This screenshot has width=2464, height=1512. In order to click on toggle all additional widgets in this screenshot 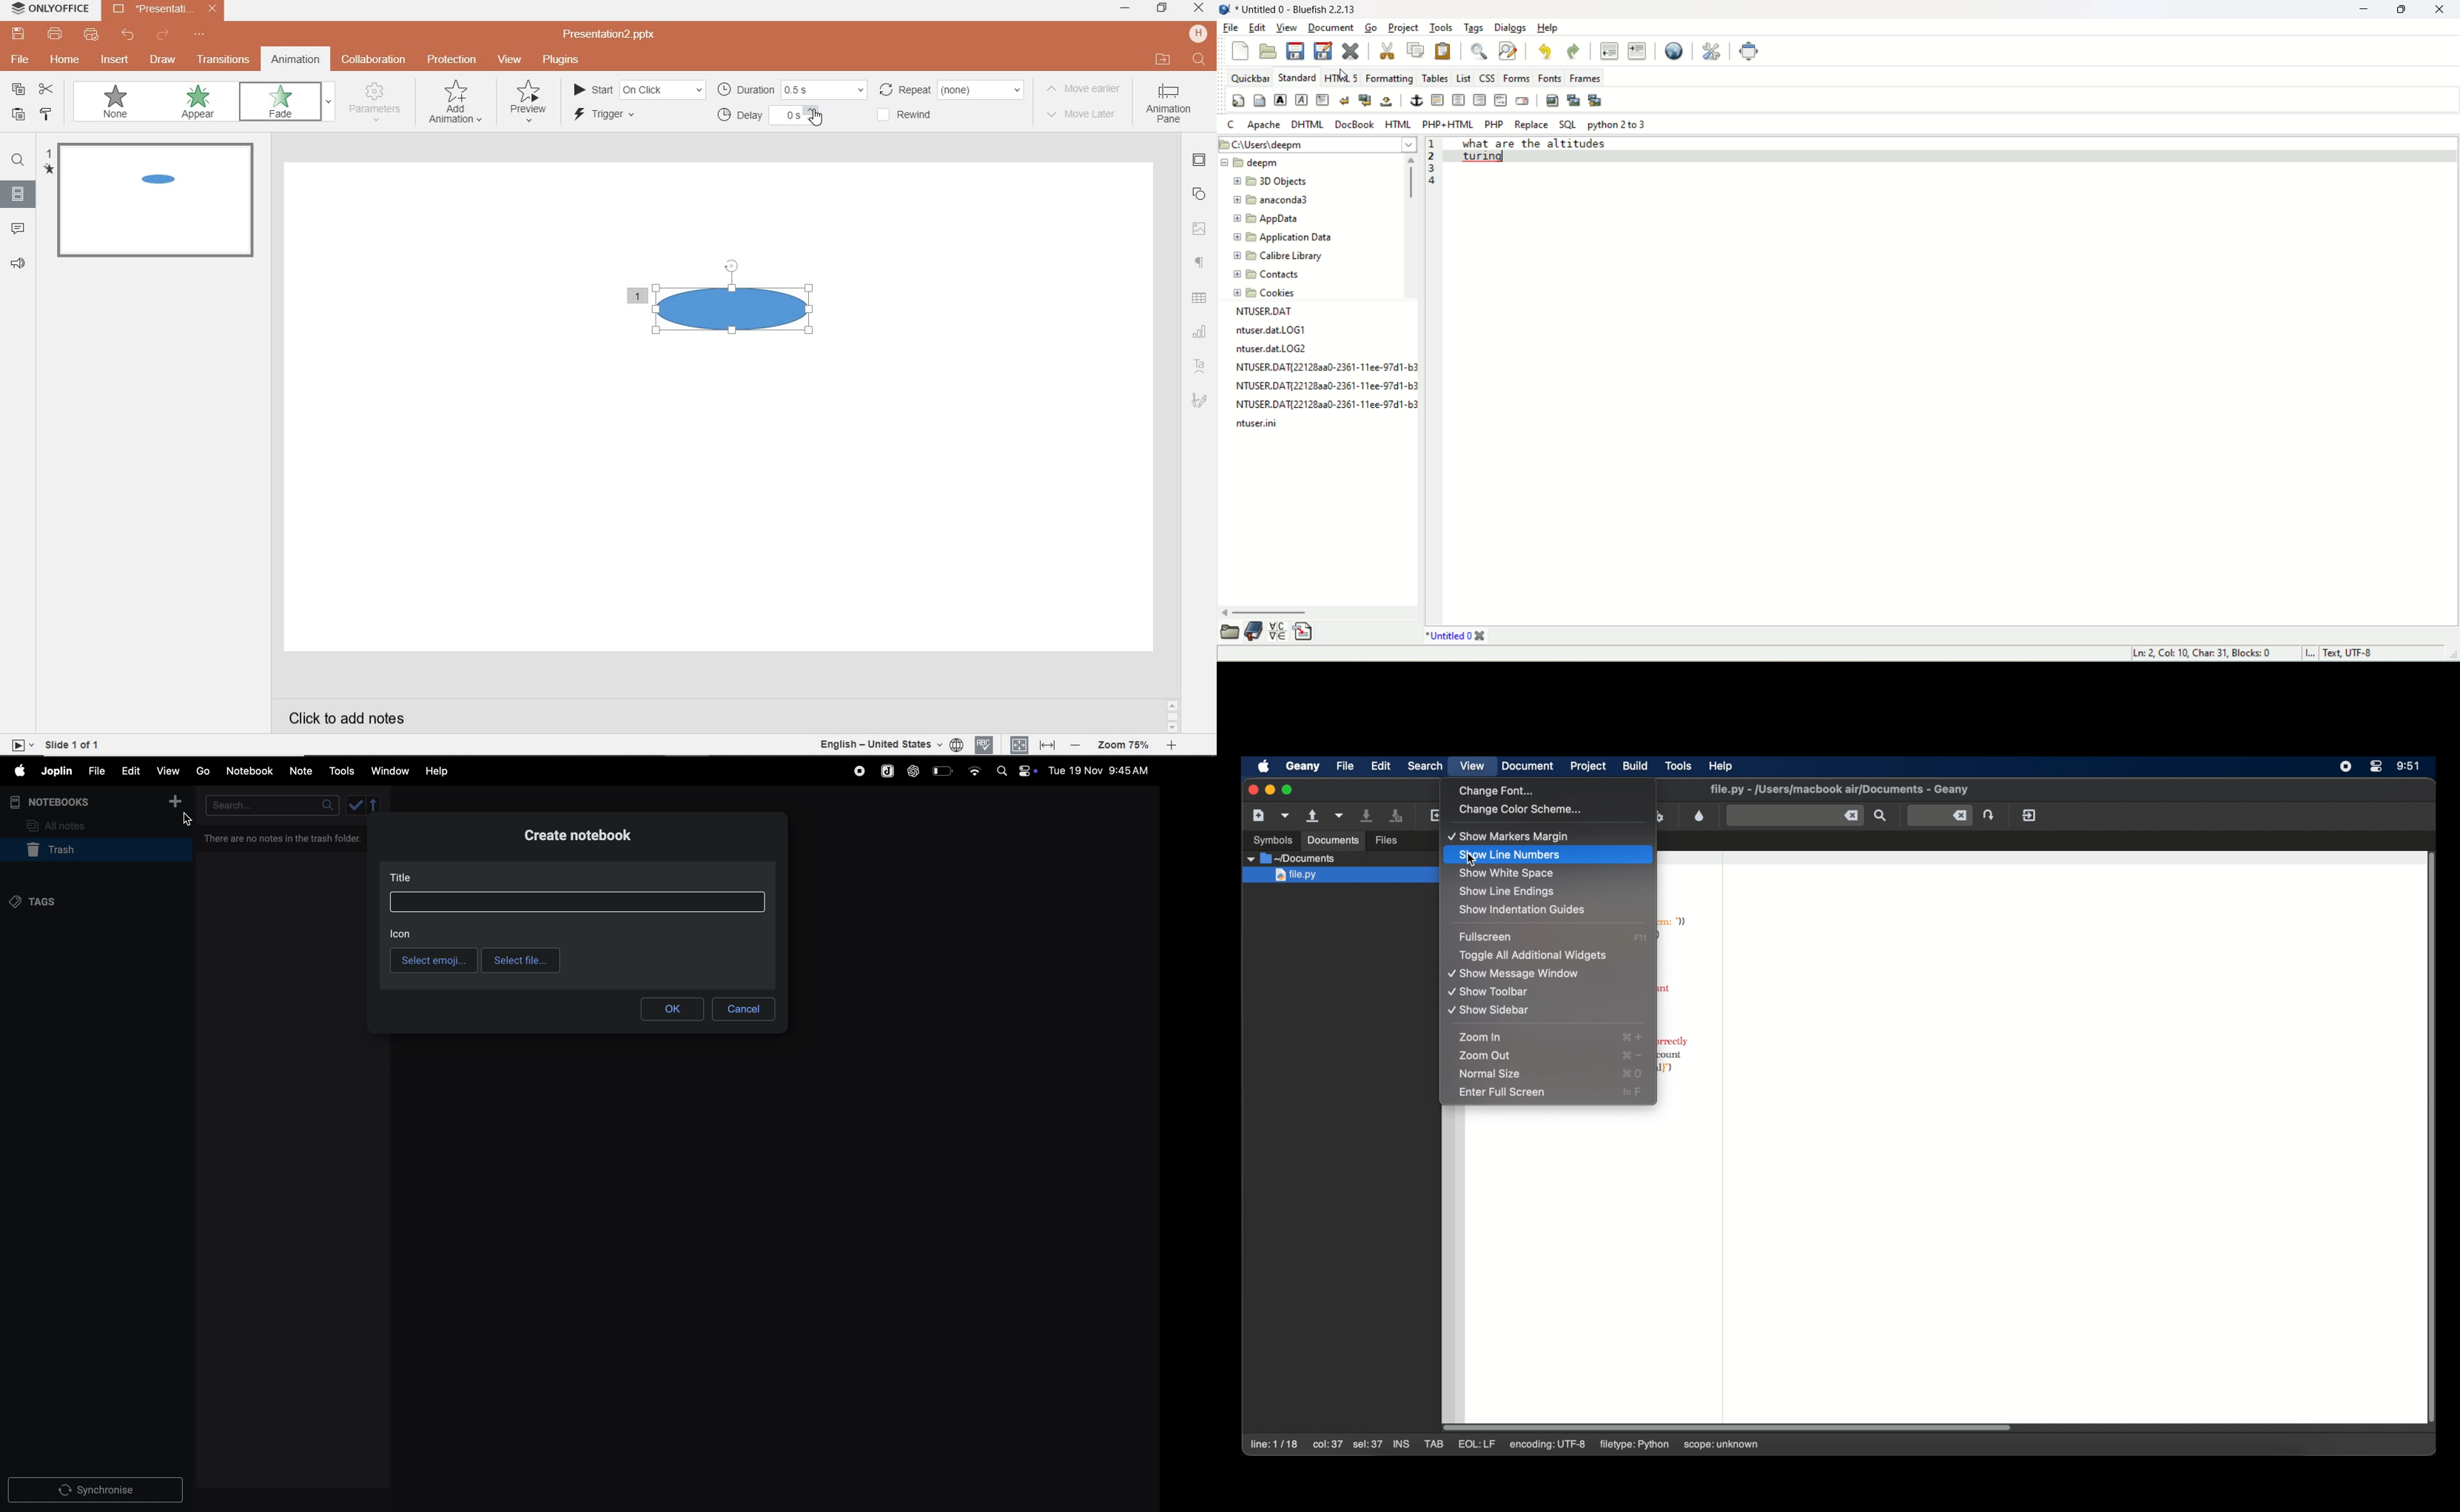, I will do `click(1535, 955)`.